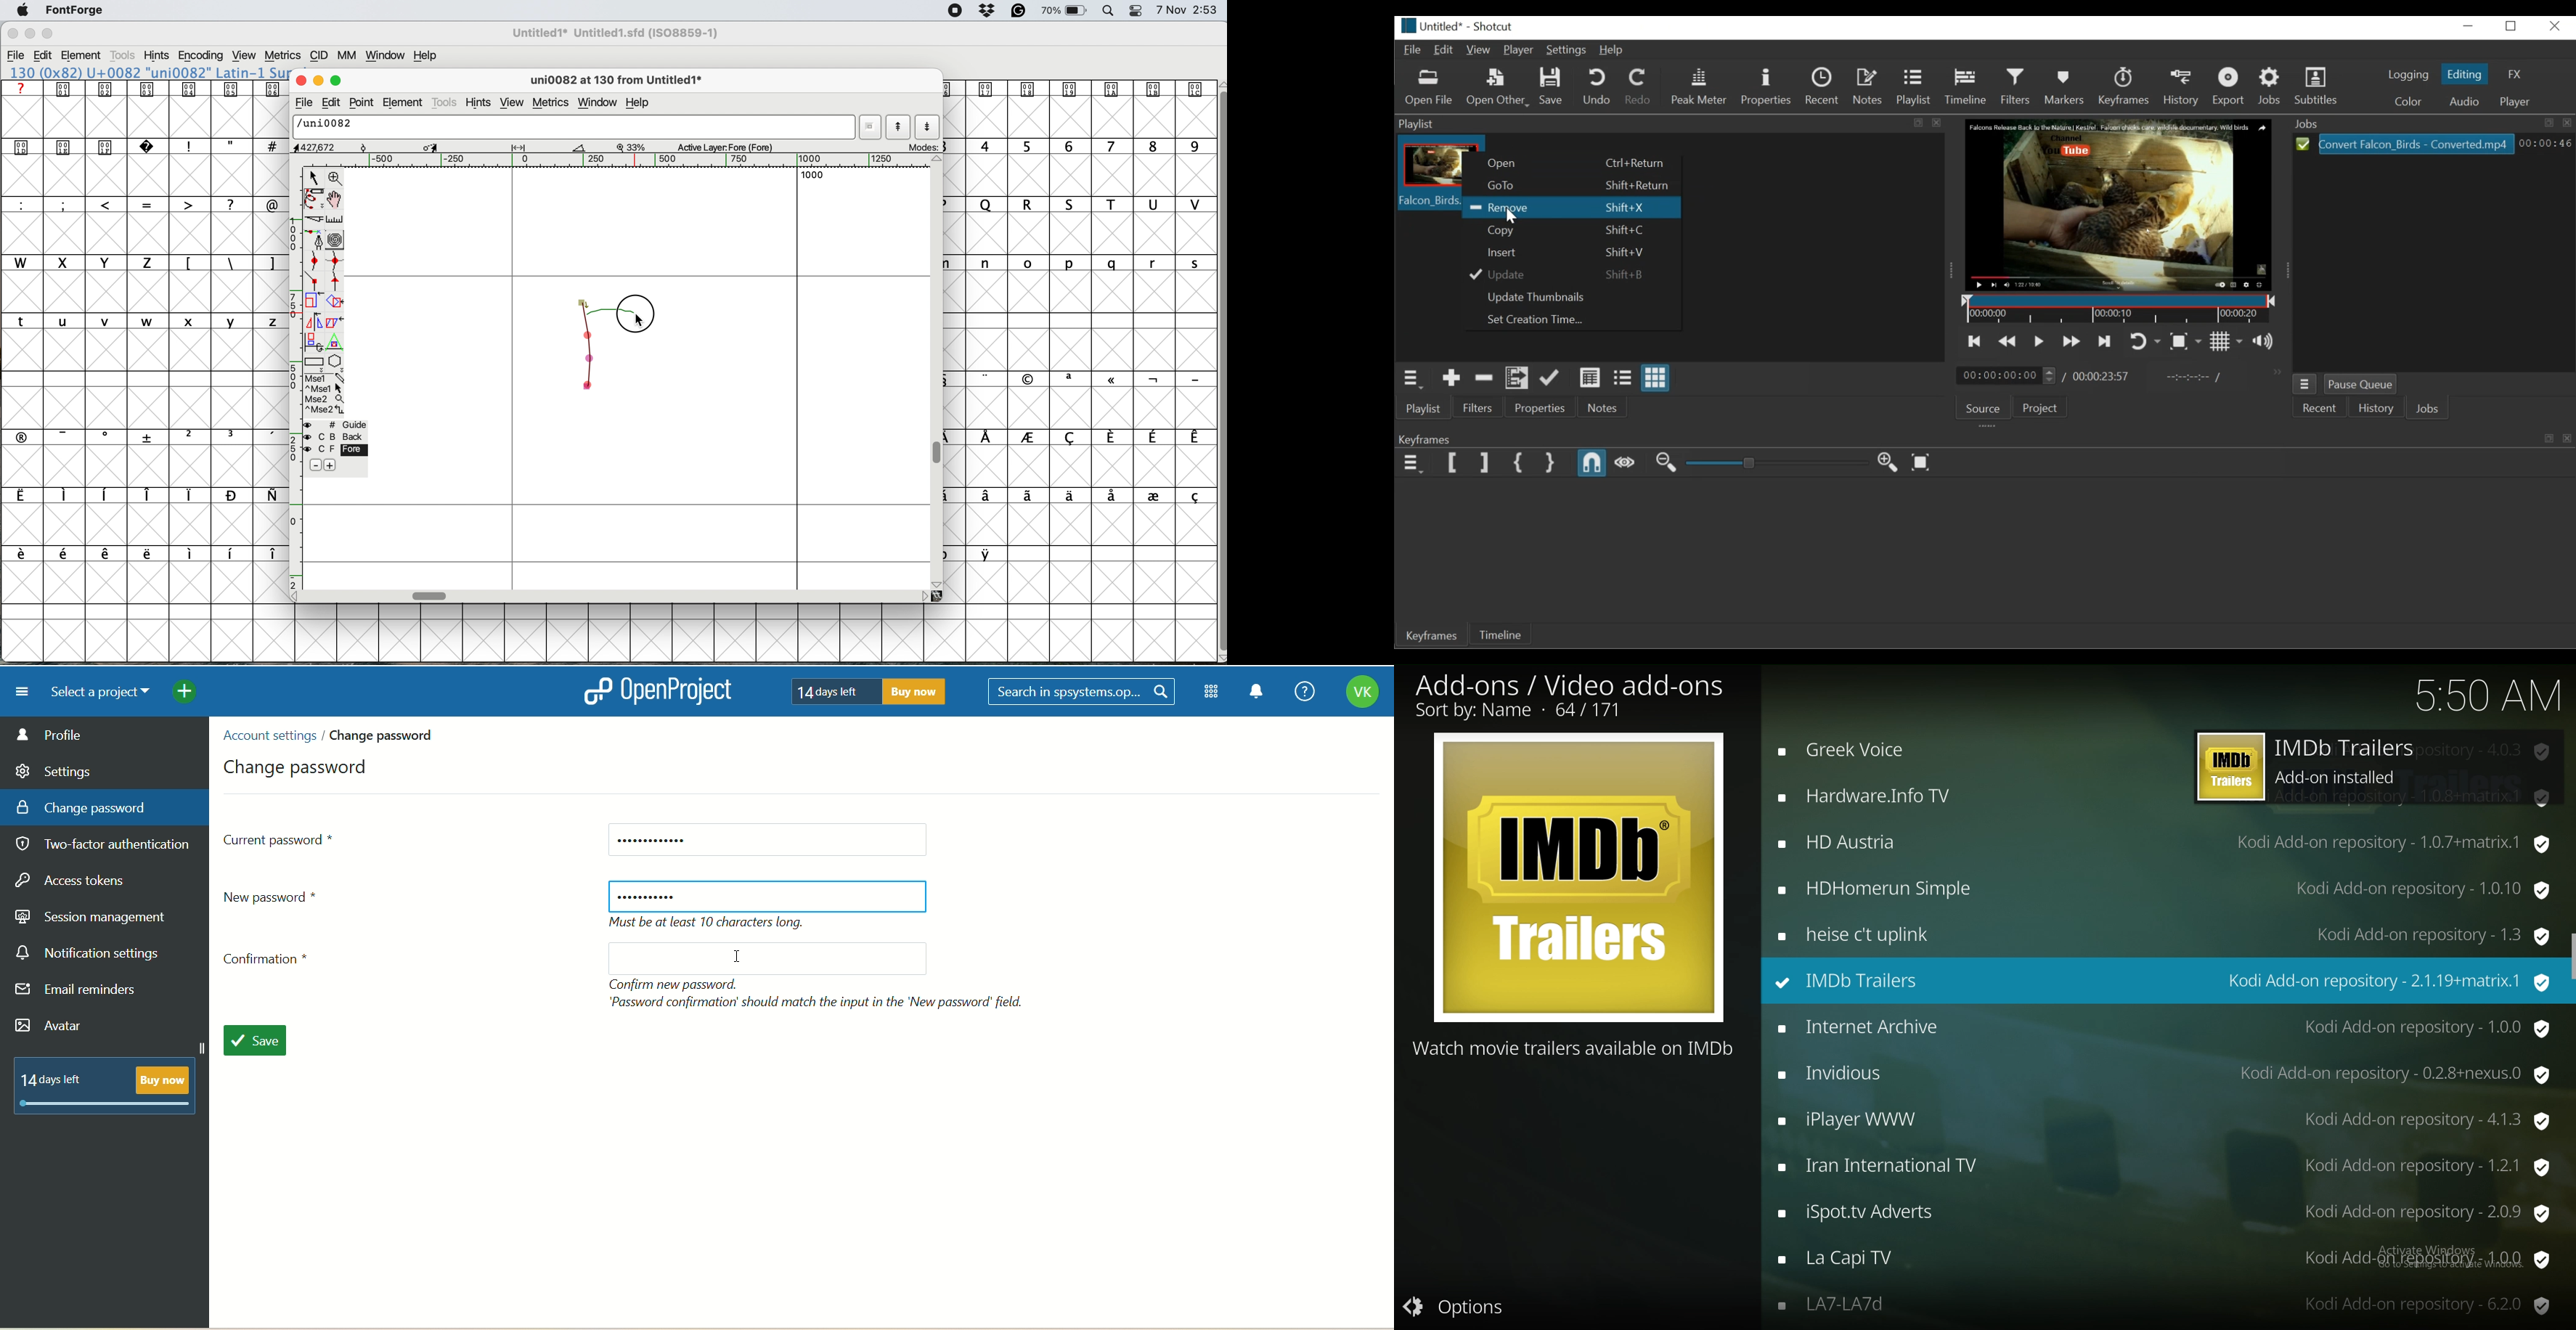  I want to click on back, so click(335, 437).